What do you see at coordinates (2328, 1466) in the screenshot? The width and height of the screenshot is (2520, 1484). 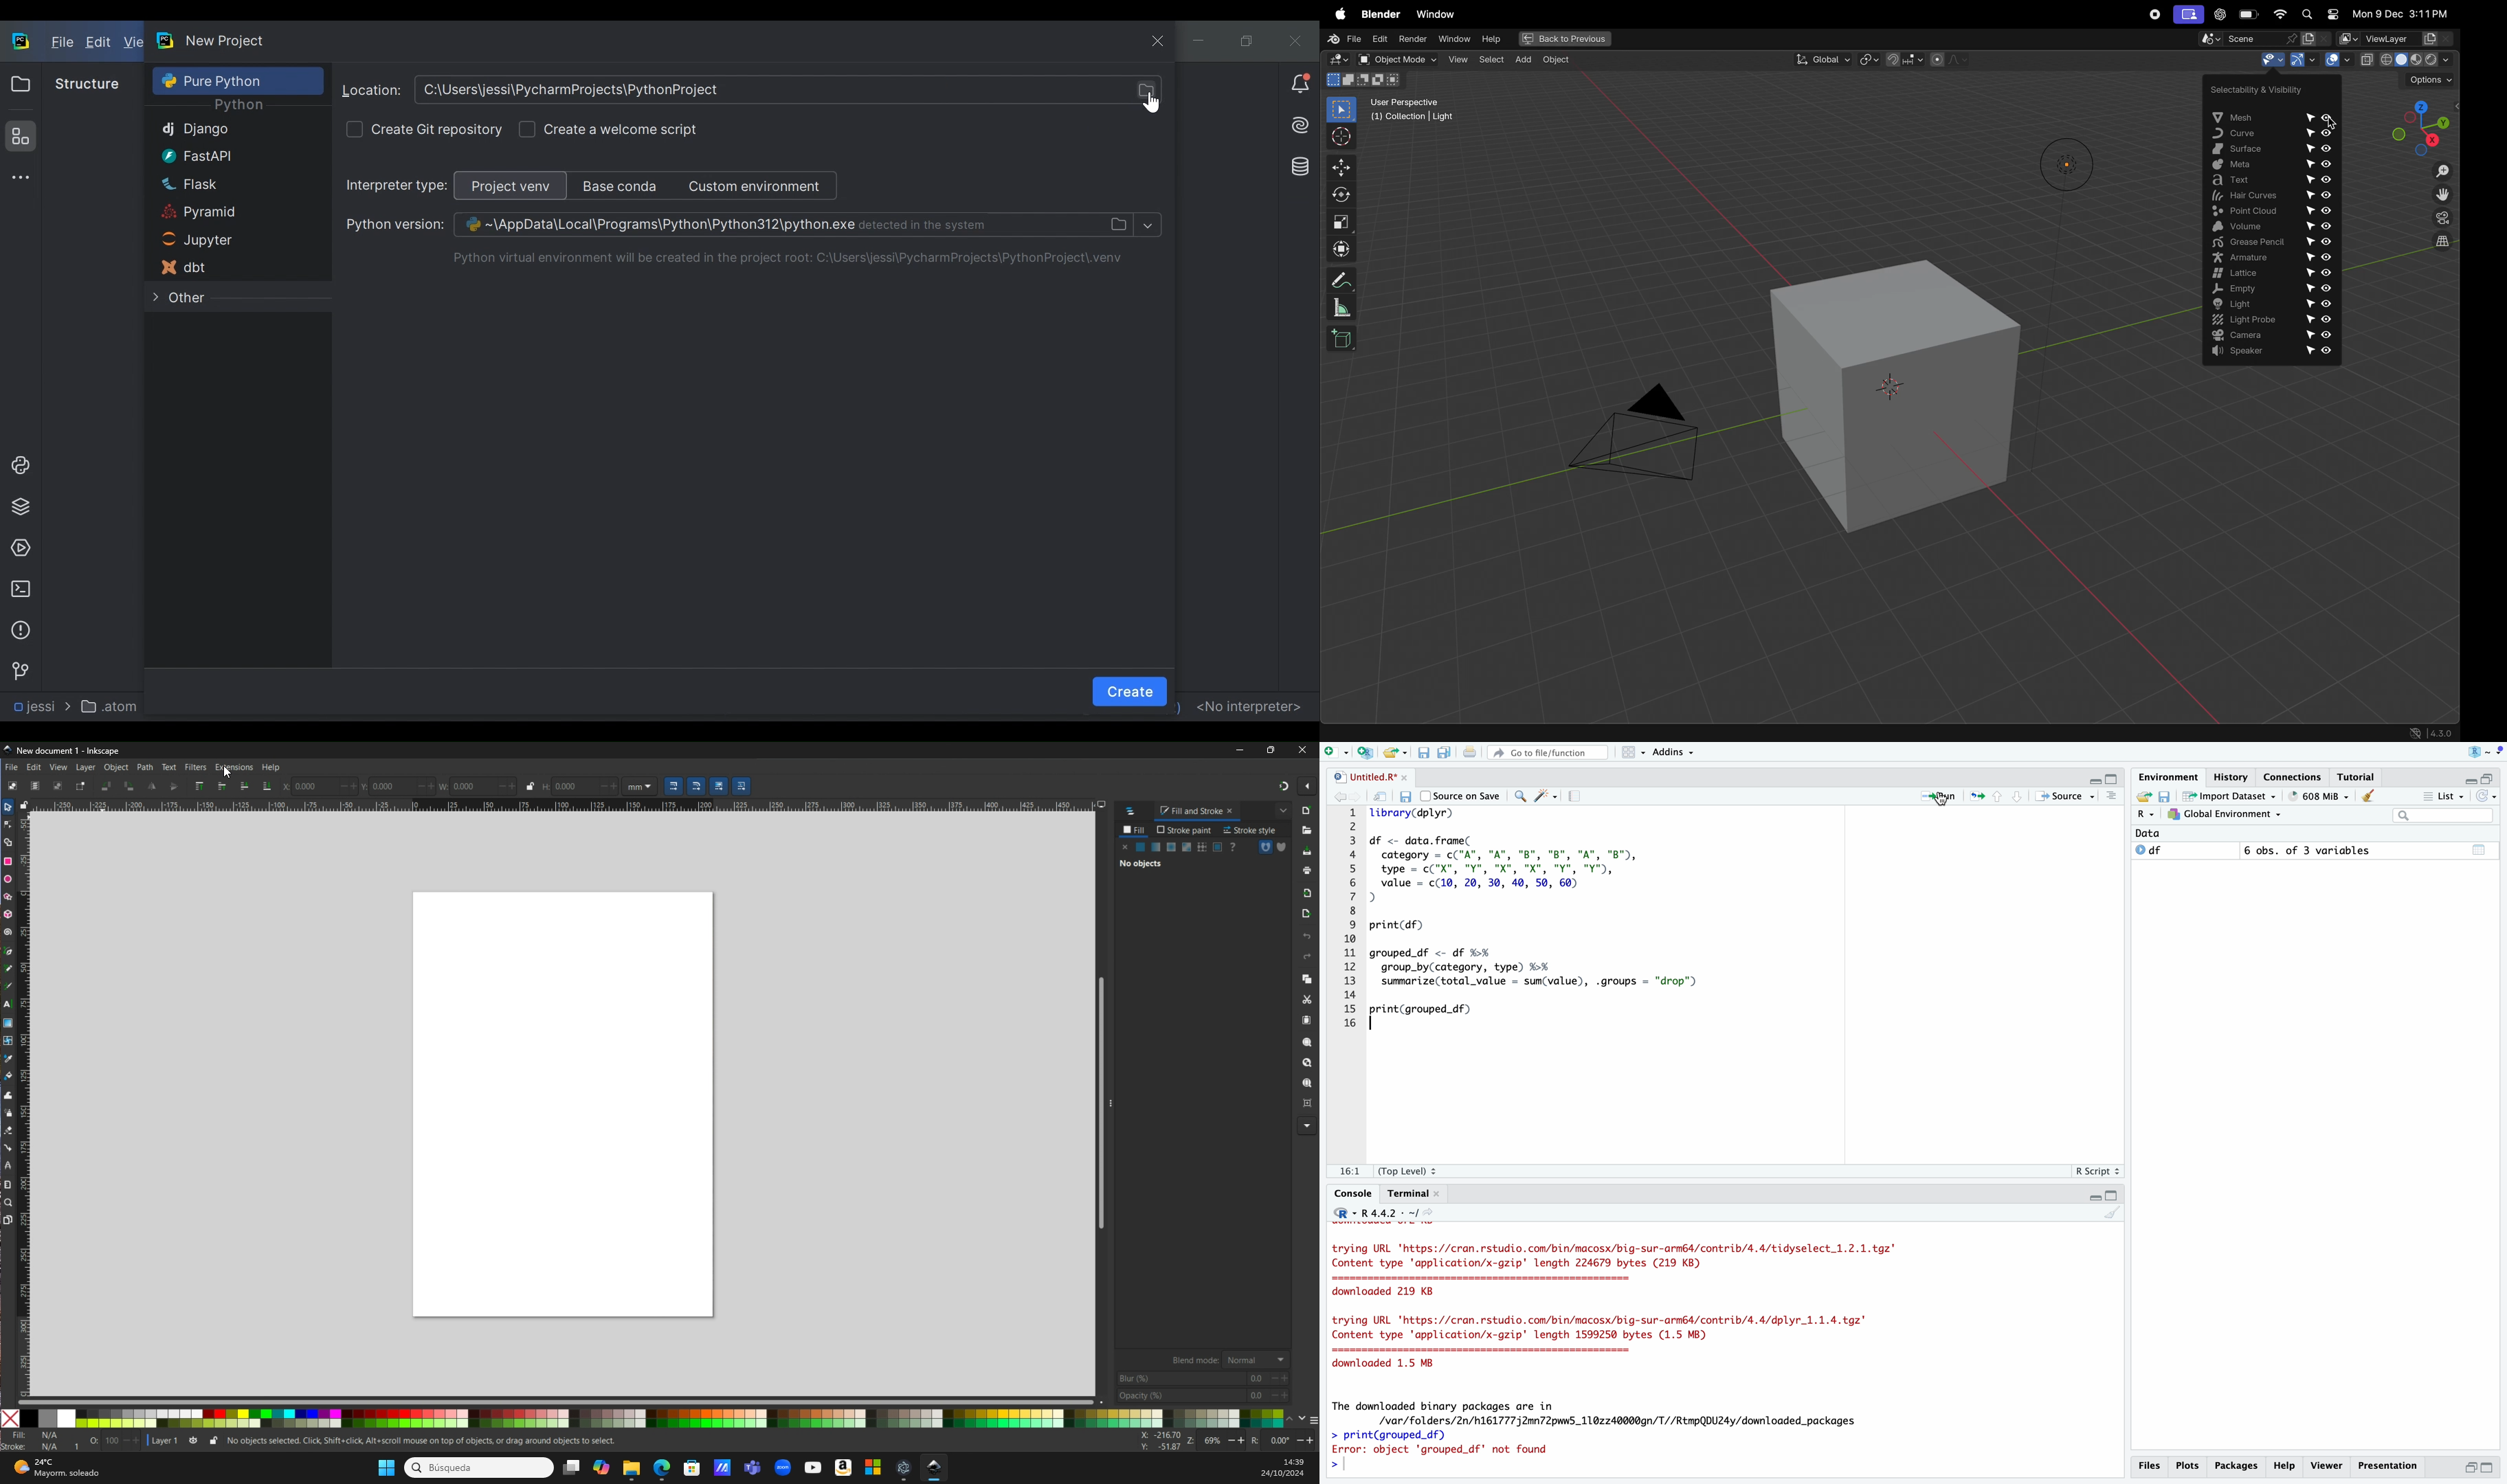 I see `Viewer` at bounding box center [2328, 1466].